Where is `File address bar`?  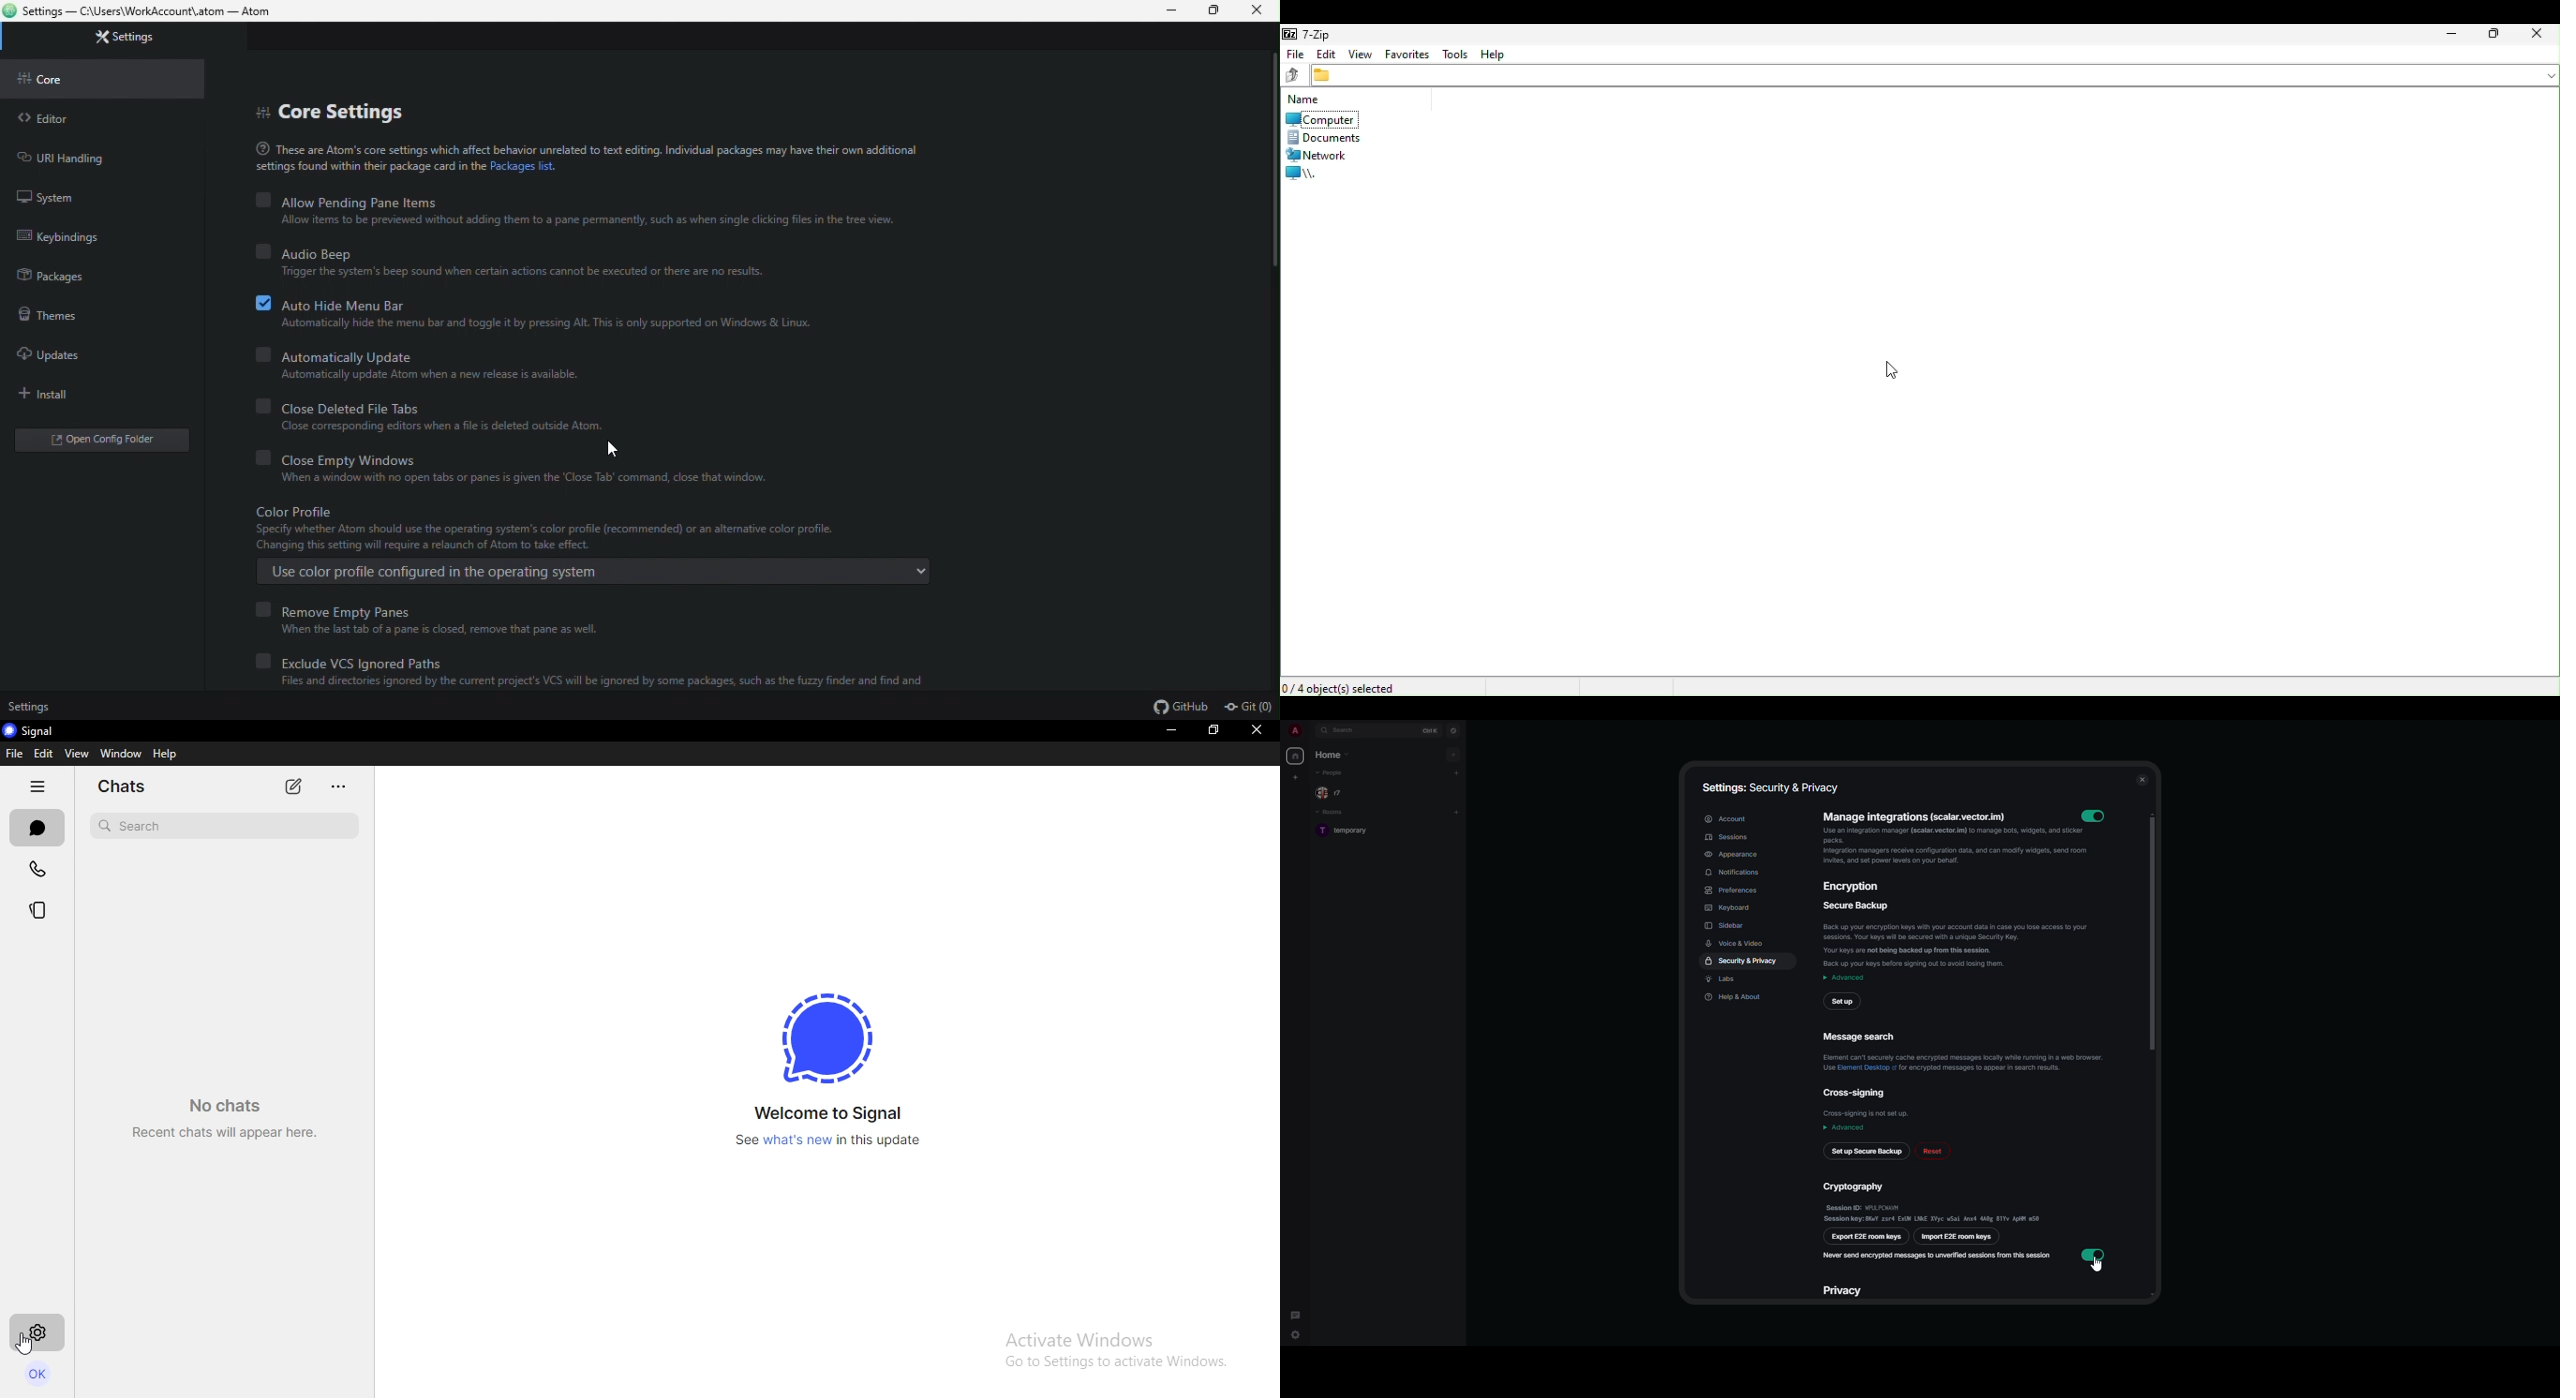 File address bar is located at coordinates (1935, 75).